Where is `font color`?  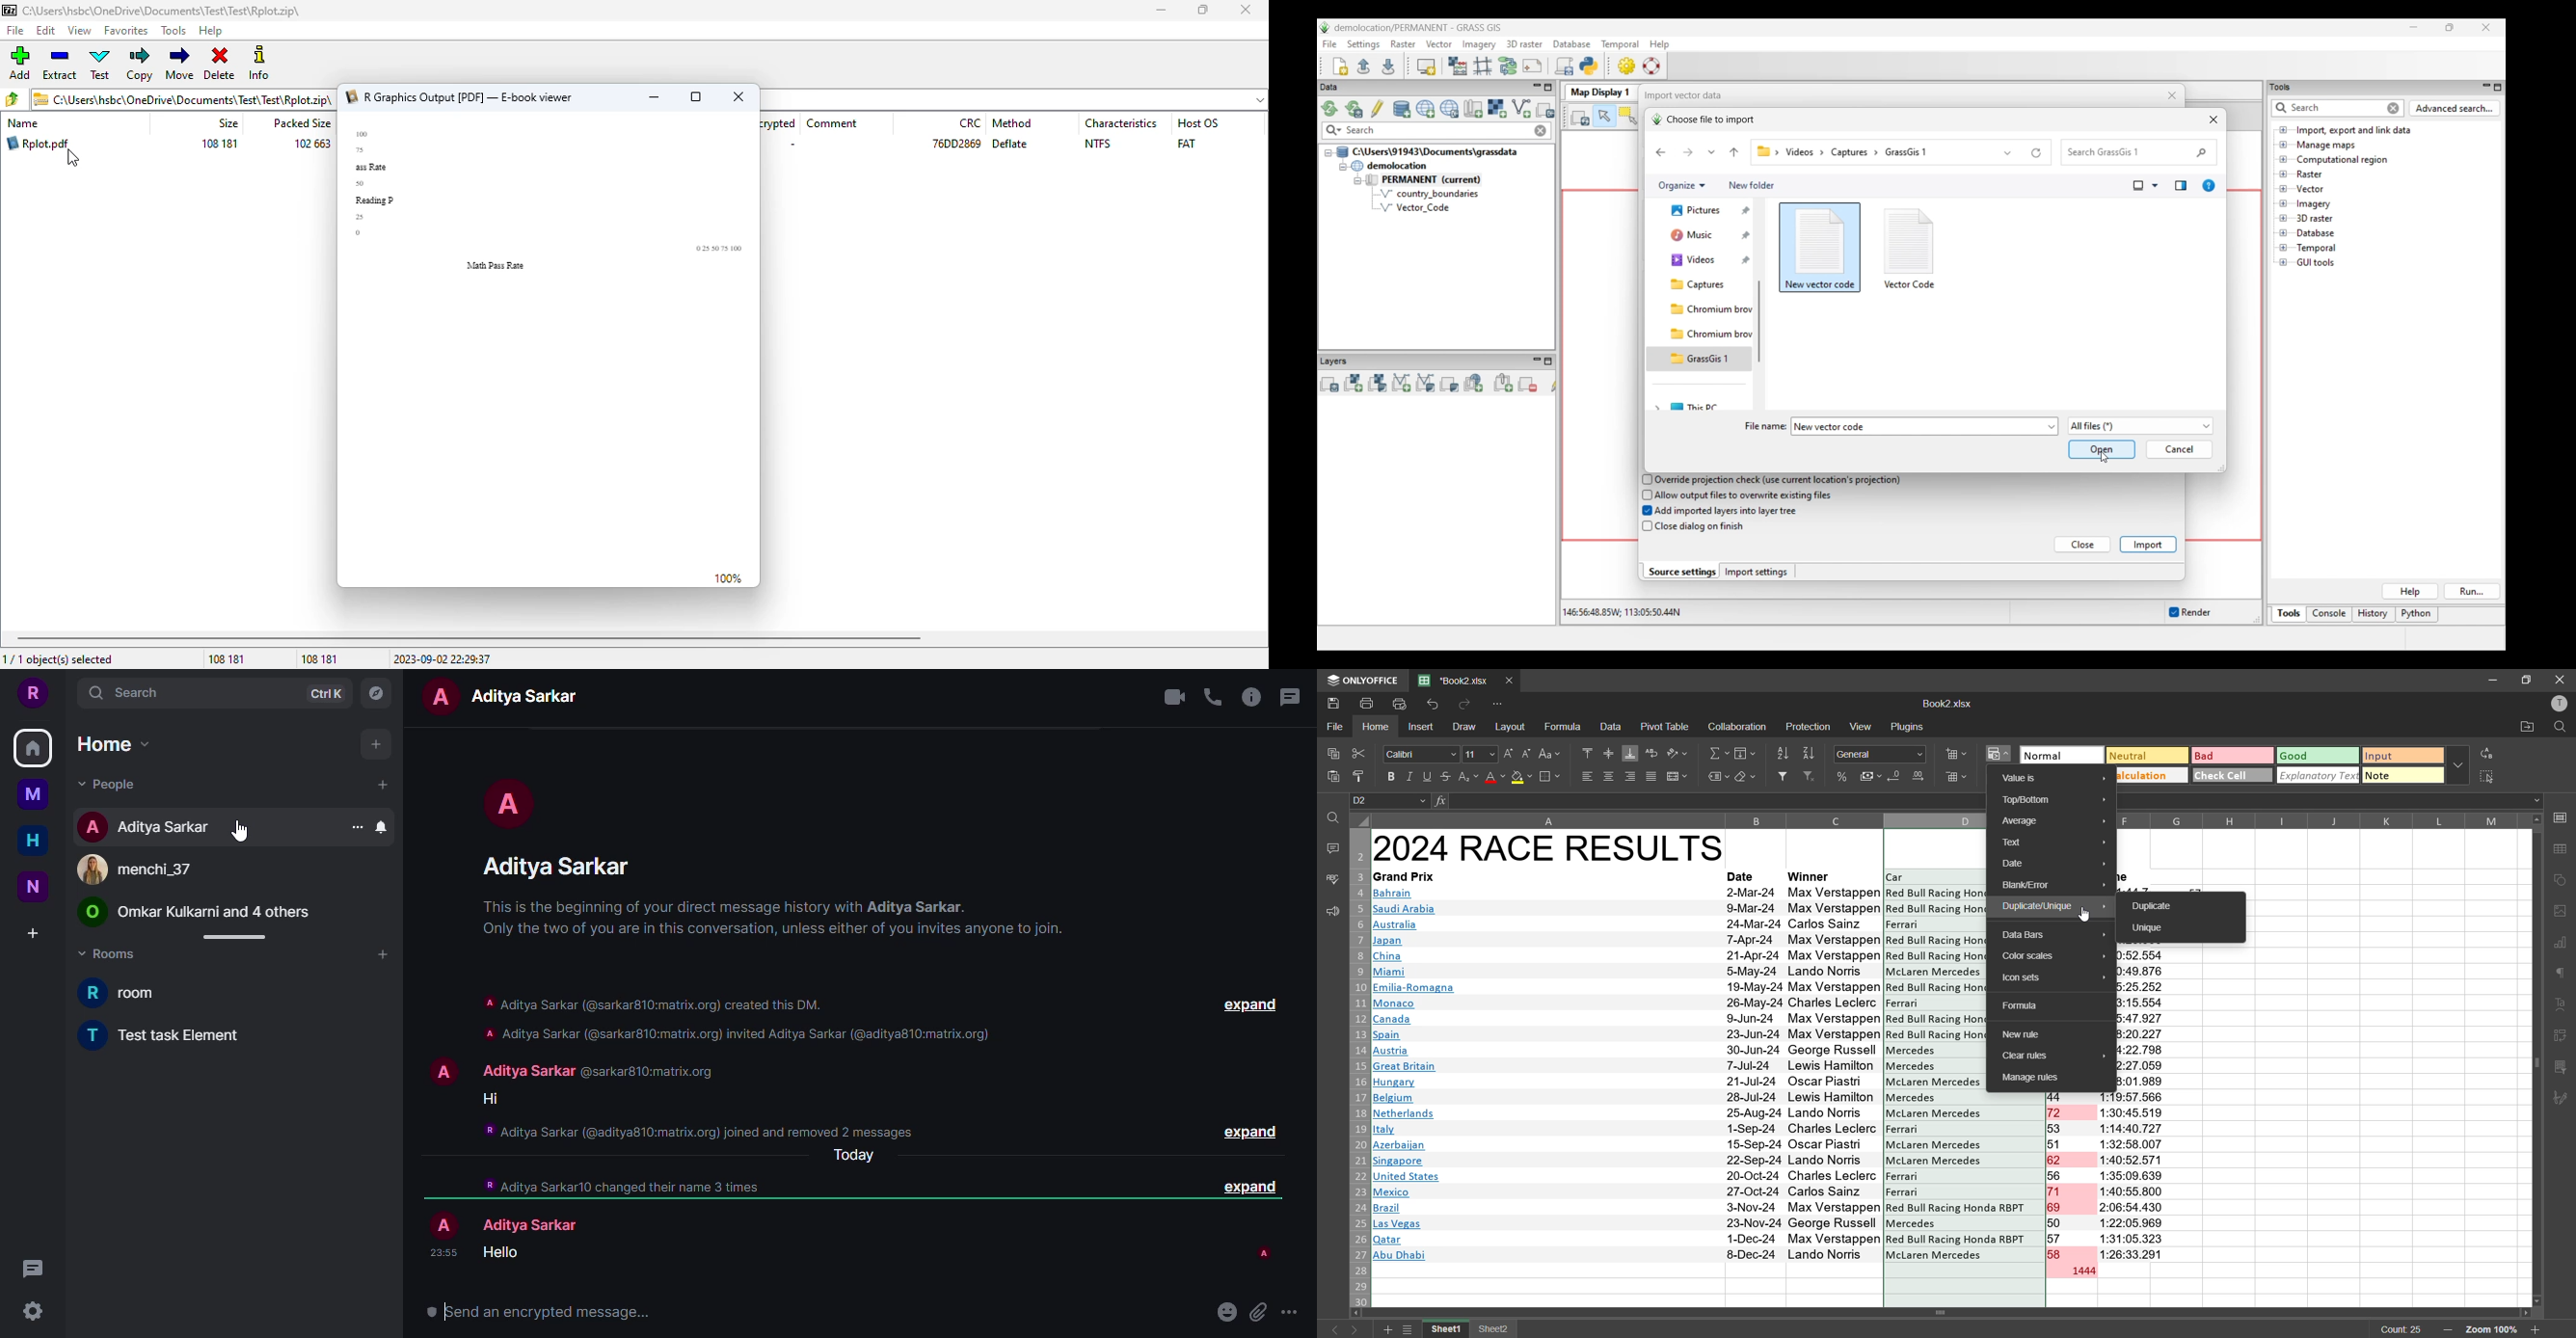
font color is located at coordinates (1494, 777).